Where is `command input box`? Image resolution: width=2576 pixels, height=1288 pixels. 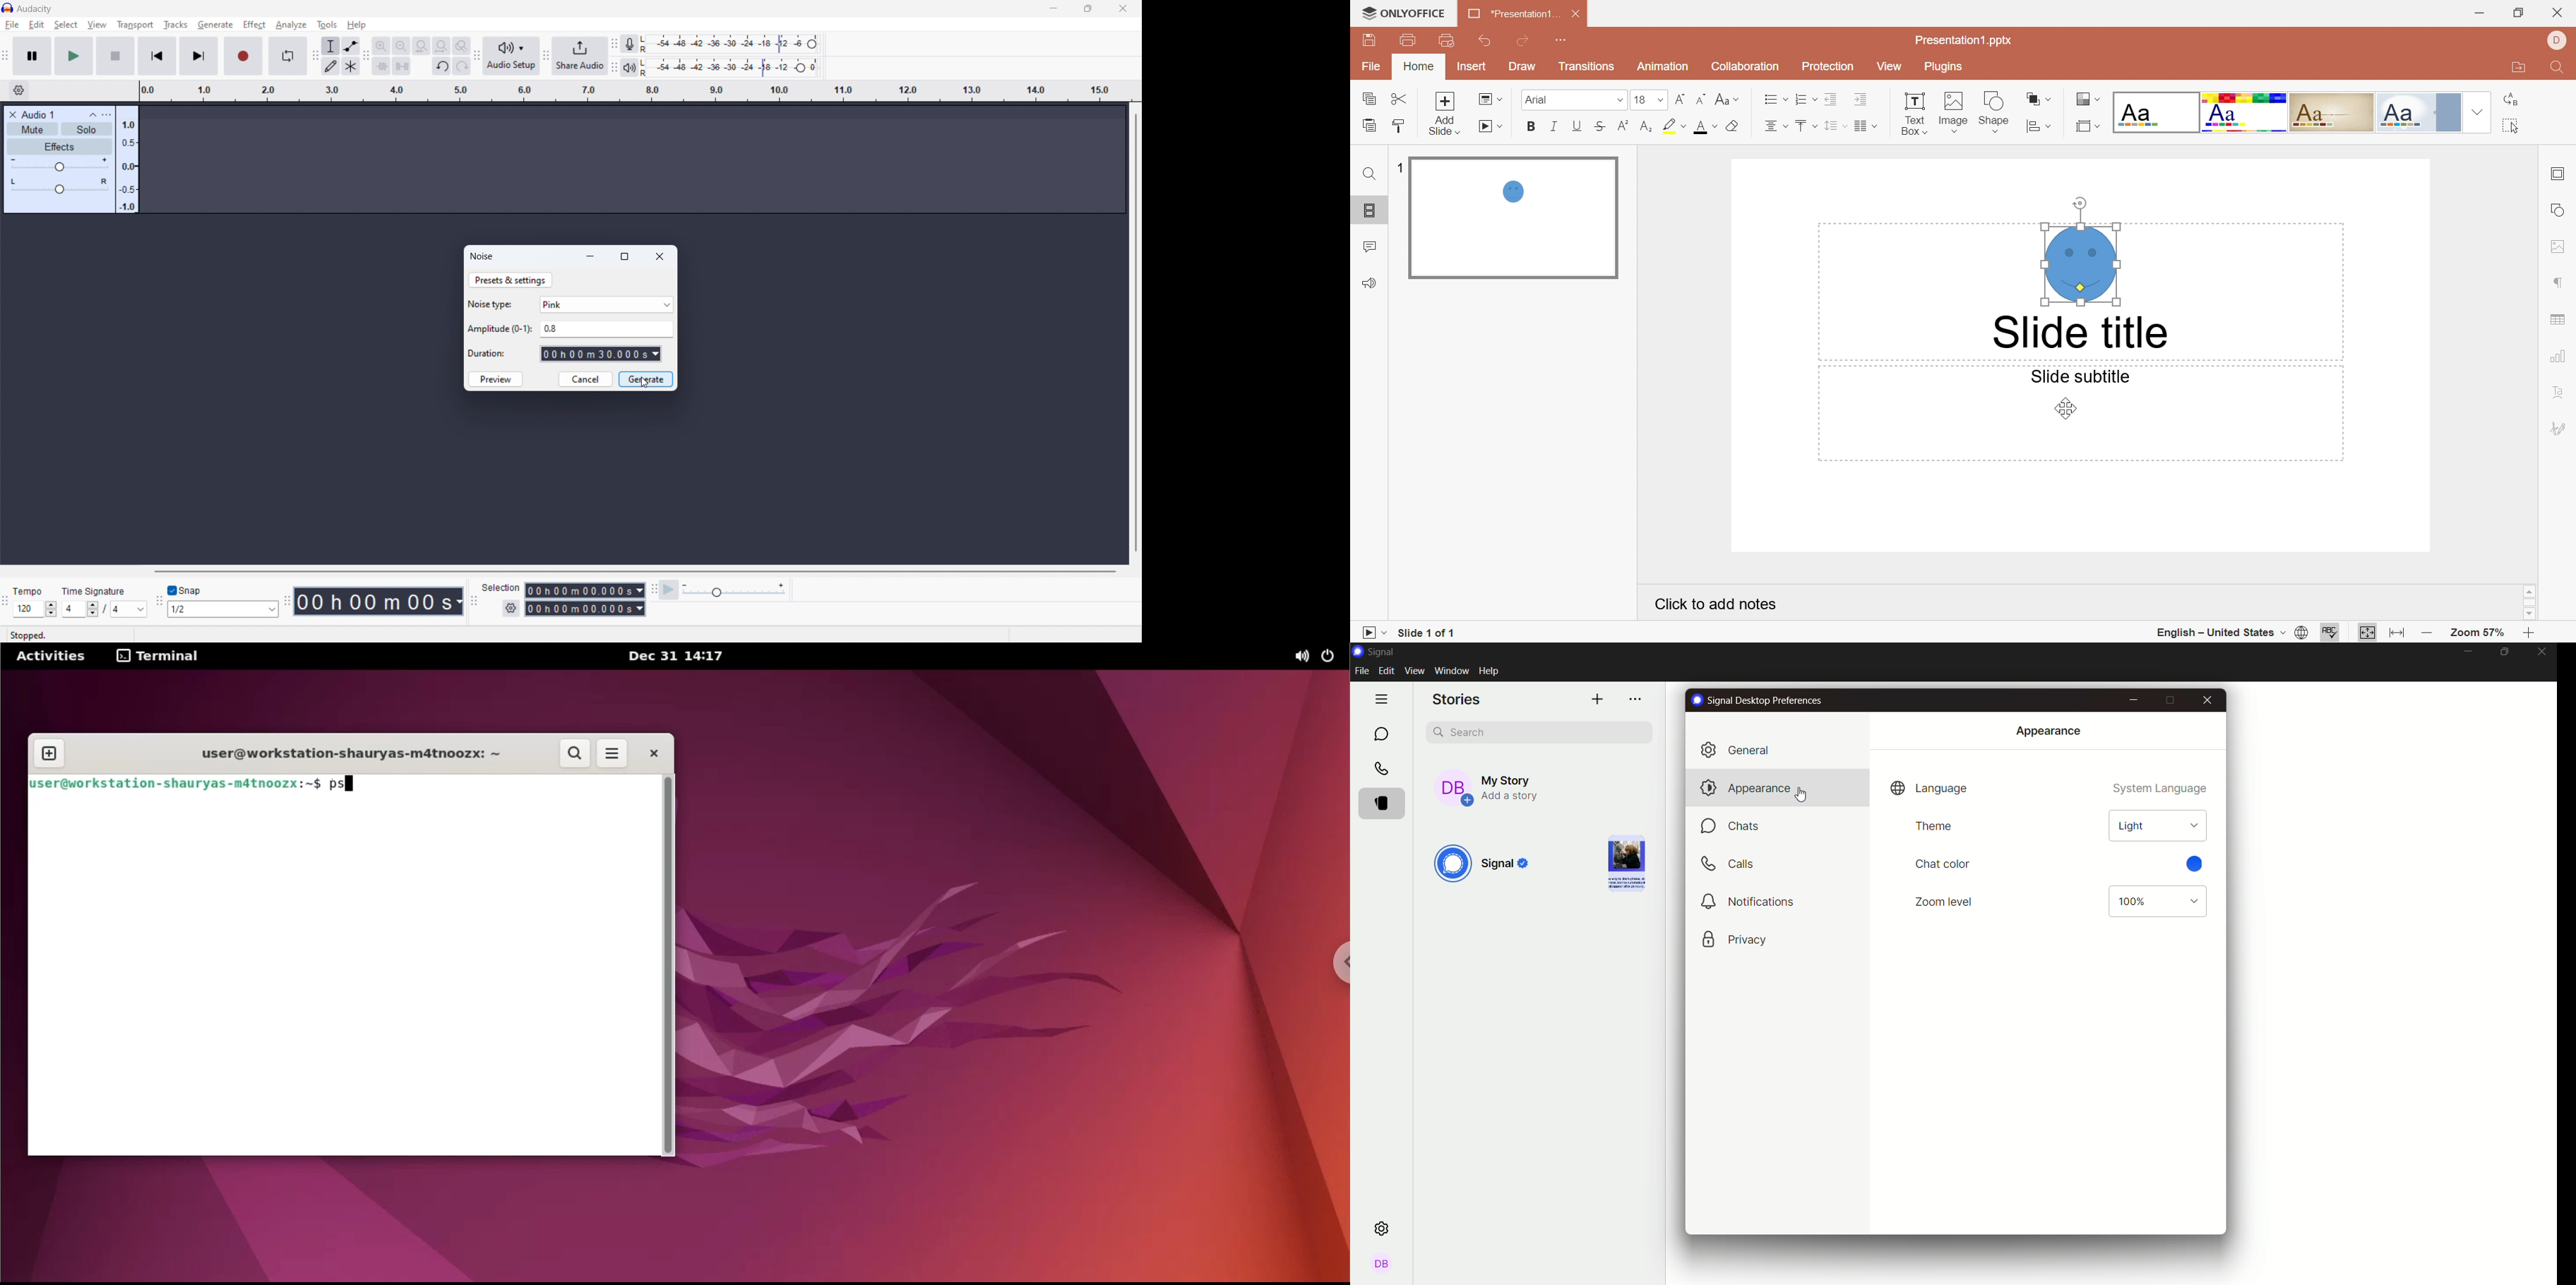
command input box is located at coordinates (339, 976).